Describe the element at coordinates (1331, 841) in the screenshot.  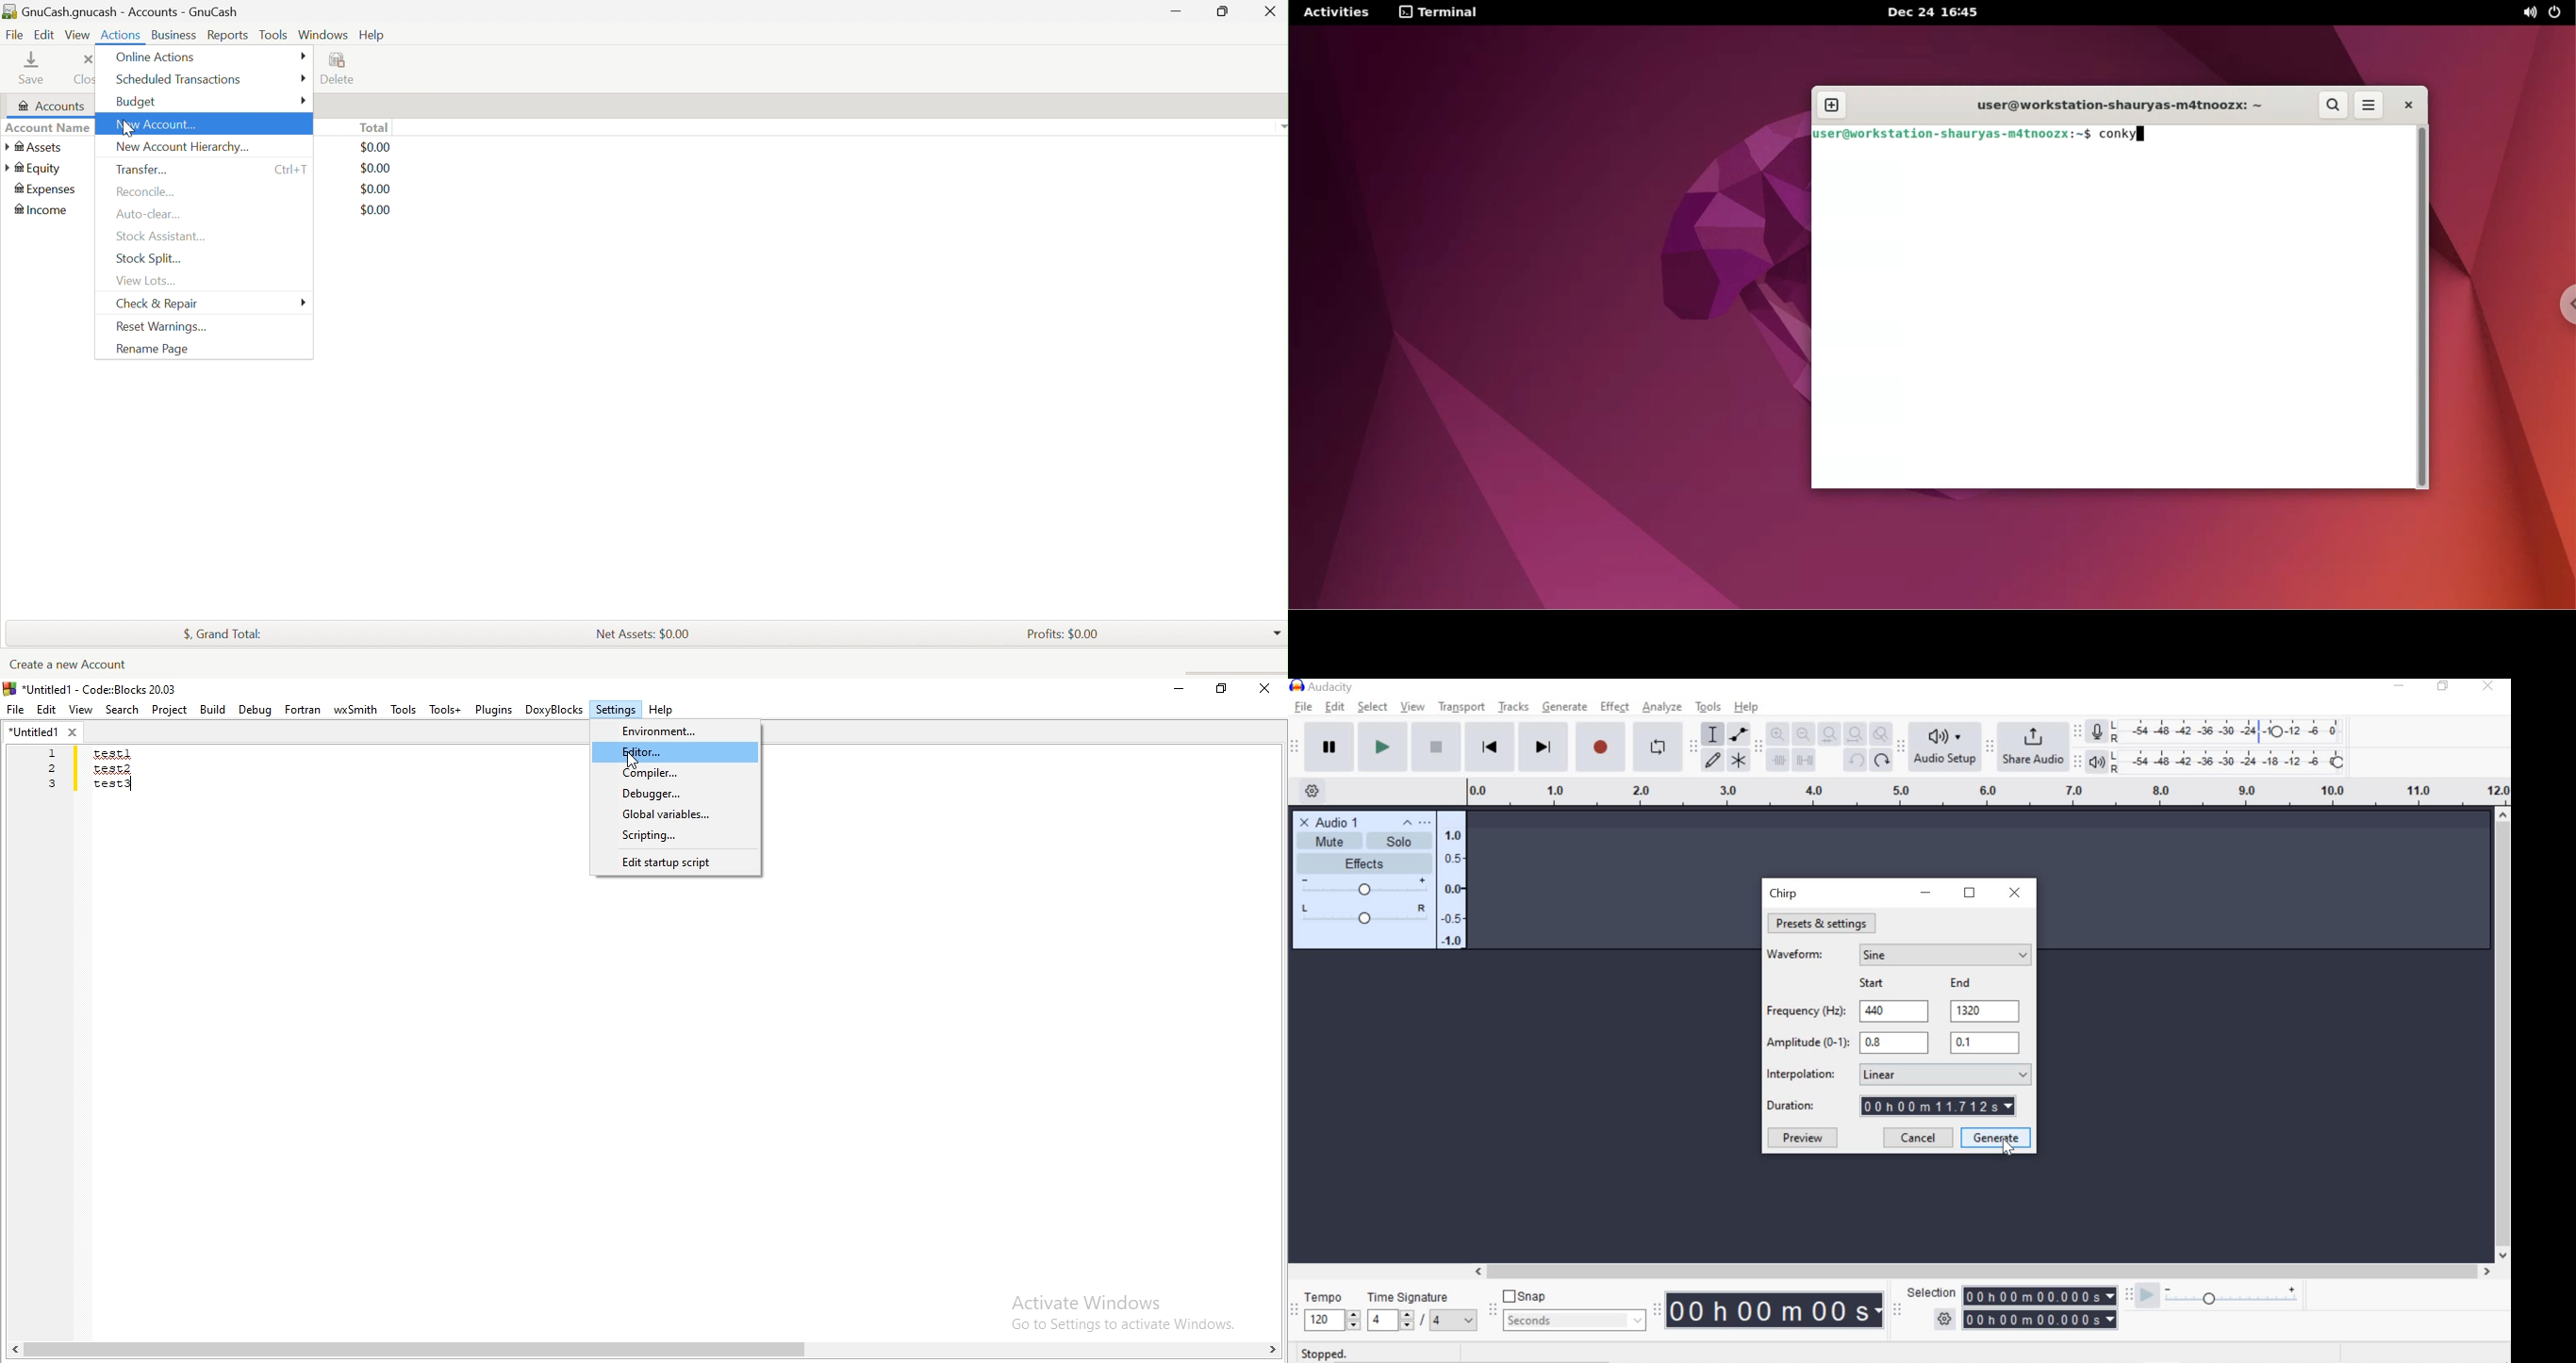
I see `Mute` at that location.